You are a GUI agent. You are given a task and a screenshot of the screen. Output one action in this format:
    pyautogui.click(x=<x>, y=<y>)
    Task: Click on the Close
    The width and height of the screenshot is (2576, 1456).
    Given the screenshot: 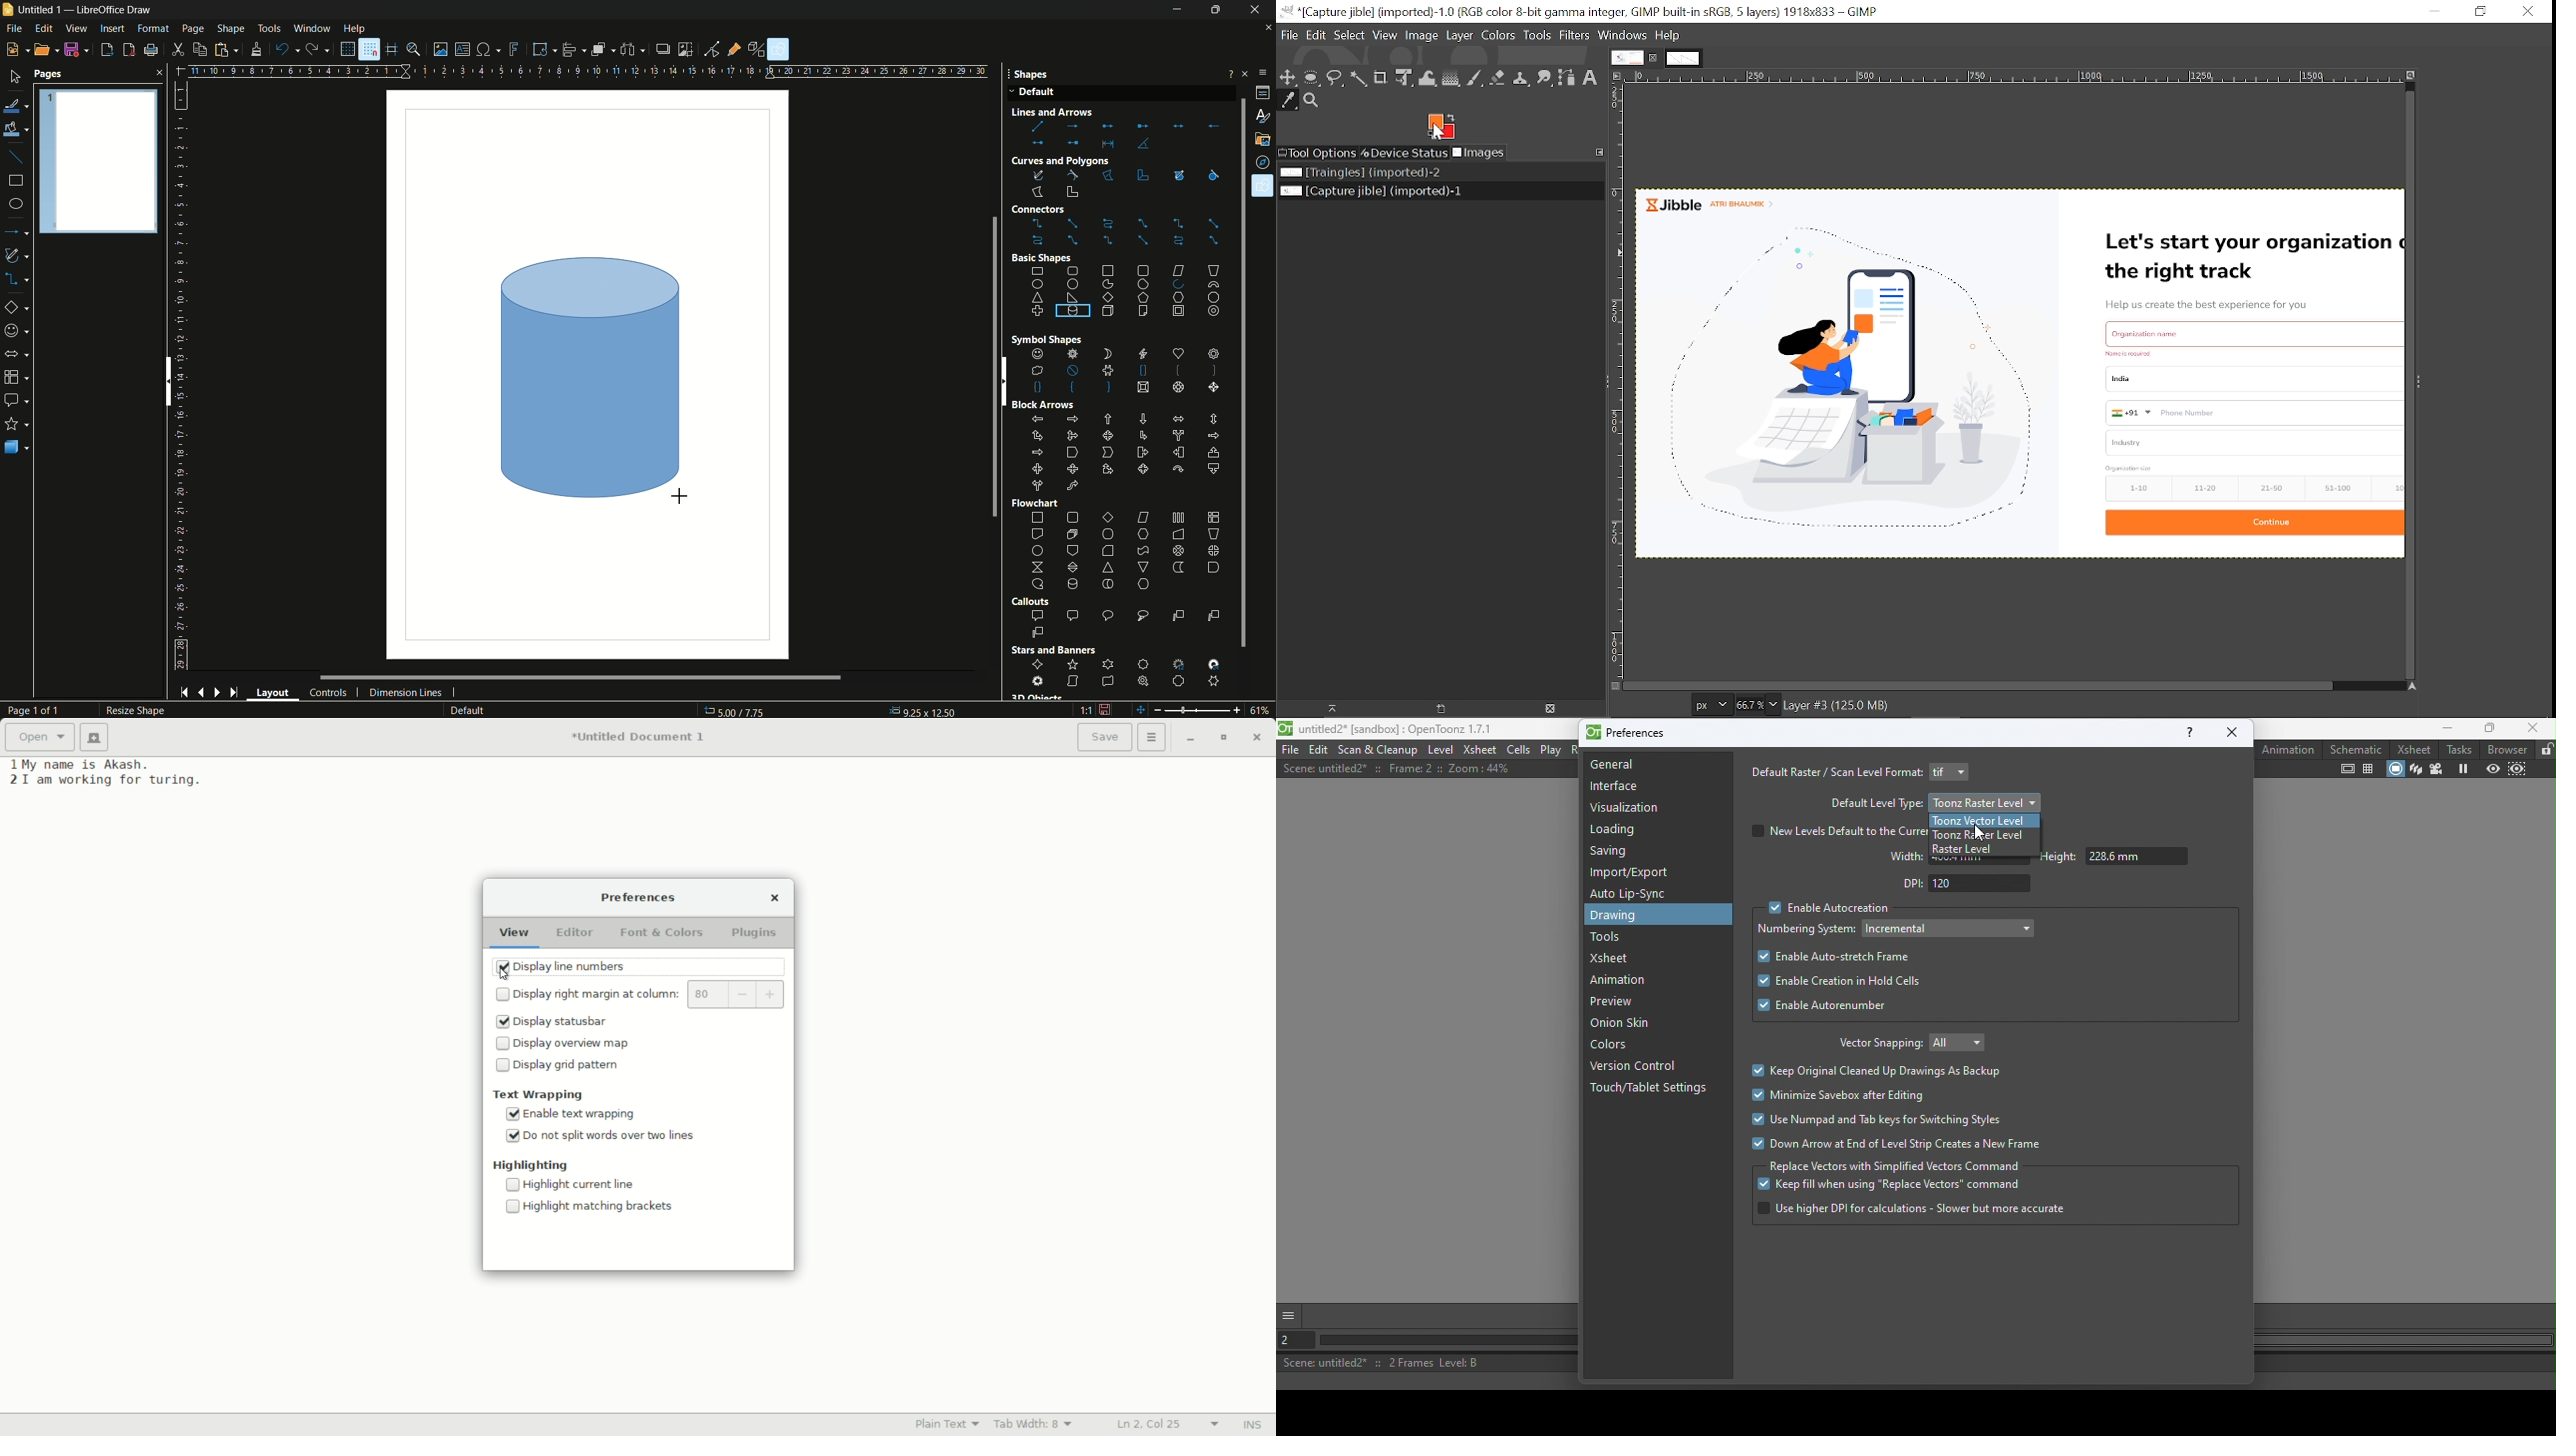 What is the action you would take?
    pyautogui.click(x=2533, y=728)
    